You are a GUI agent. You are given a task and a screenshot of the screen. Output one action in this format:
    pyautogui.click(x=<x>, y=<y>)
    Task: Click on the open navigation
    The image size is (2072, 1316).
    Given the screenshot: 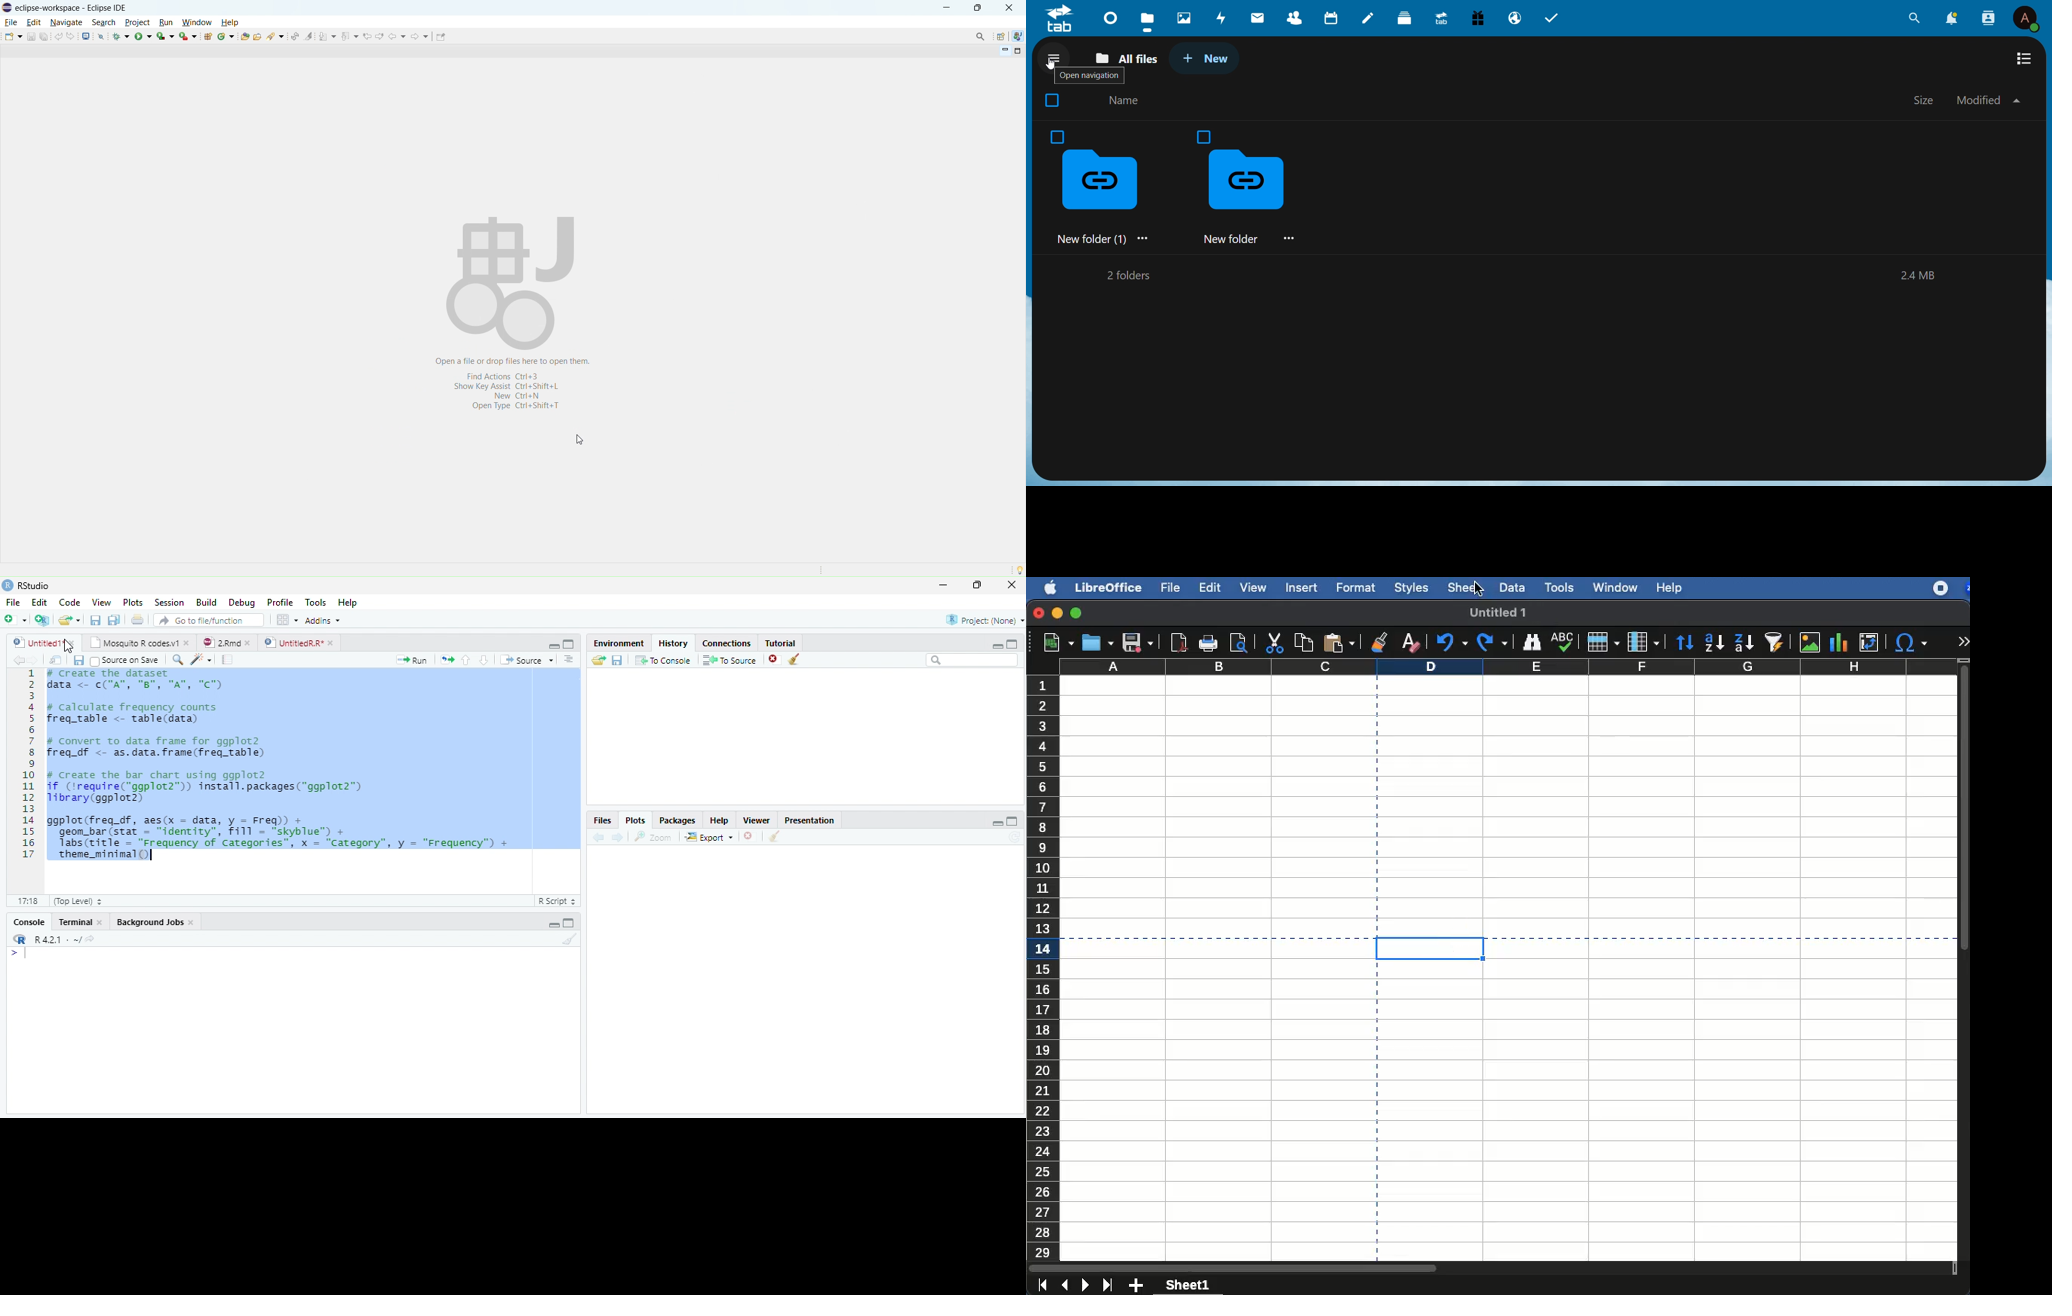 What is the action you would take?
    pyautogui.click(x=1088, y=76)
    